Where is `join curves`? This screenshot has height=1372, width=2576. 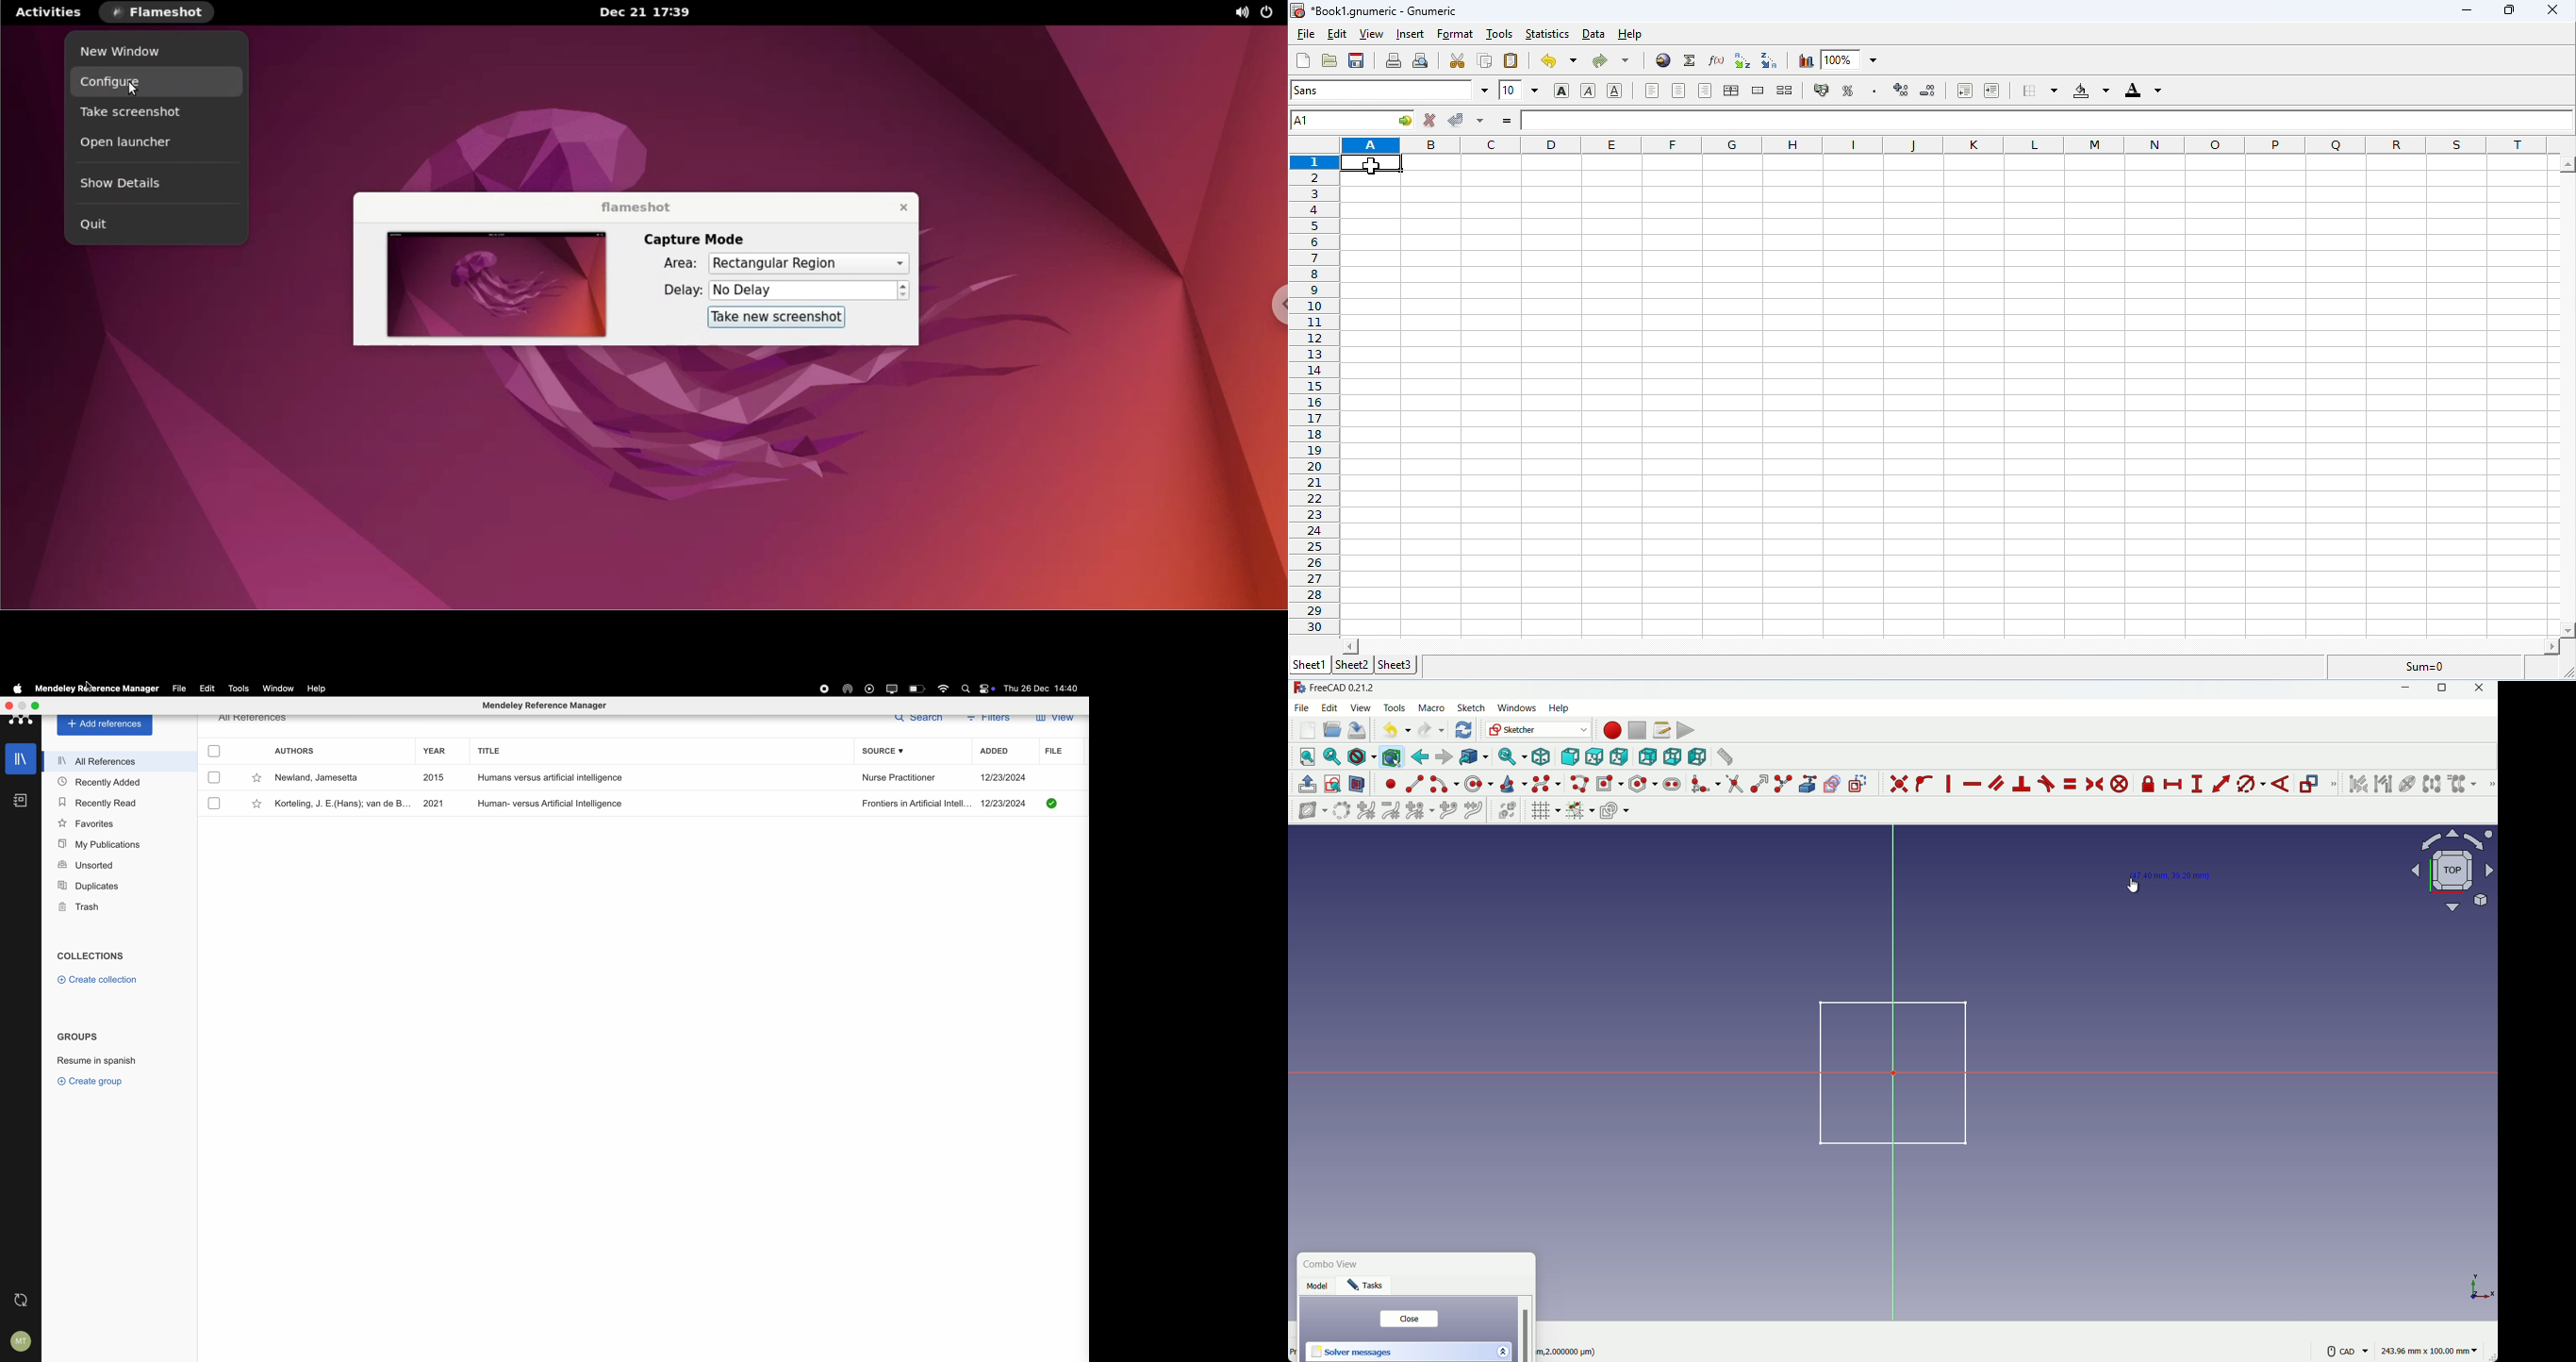
join curves is located at coordinates (1476, 809).